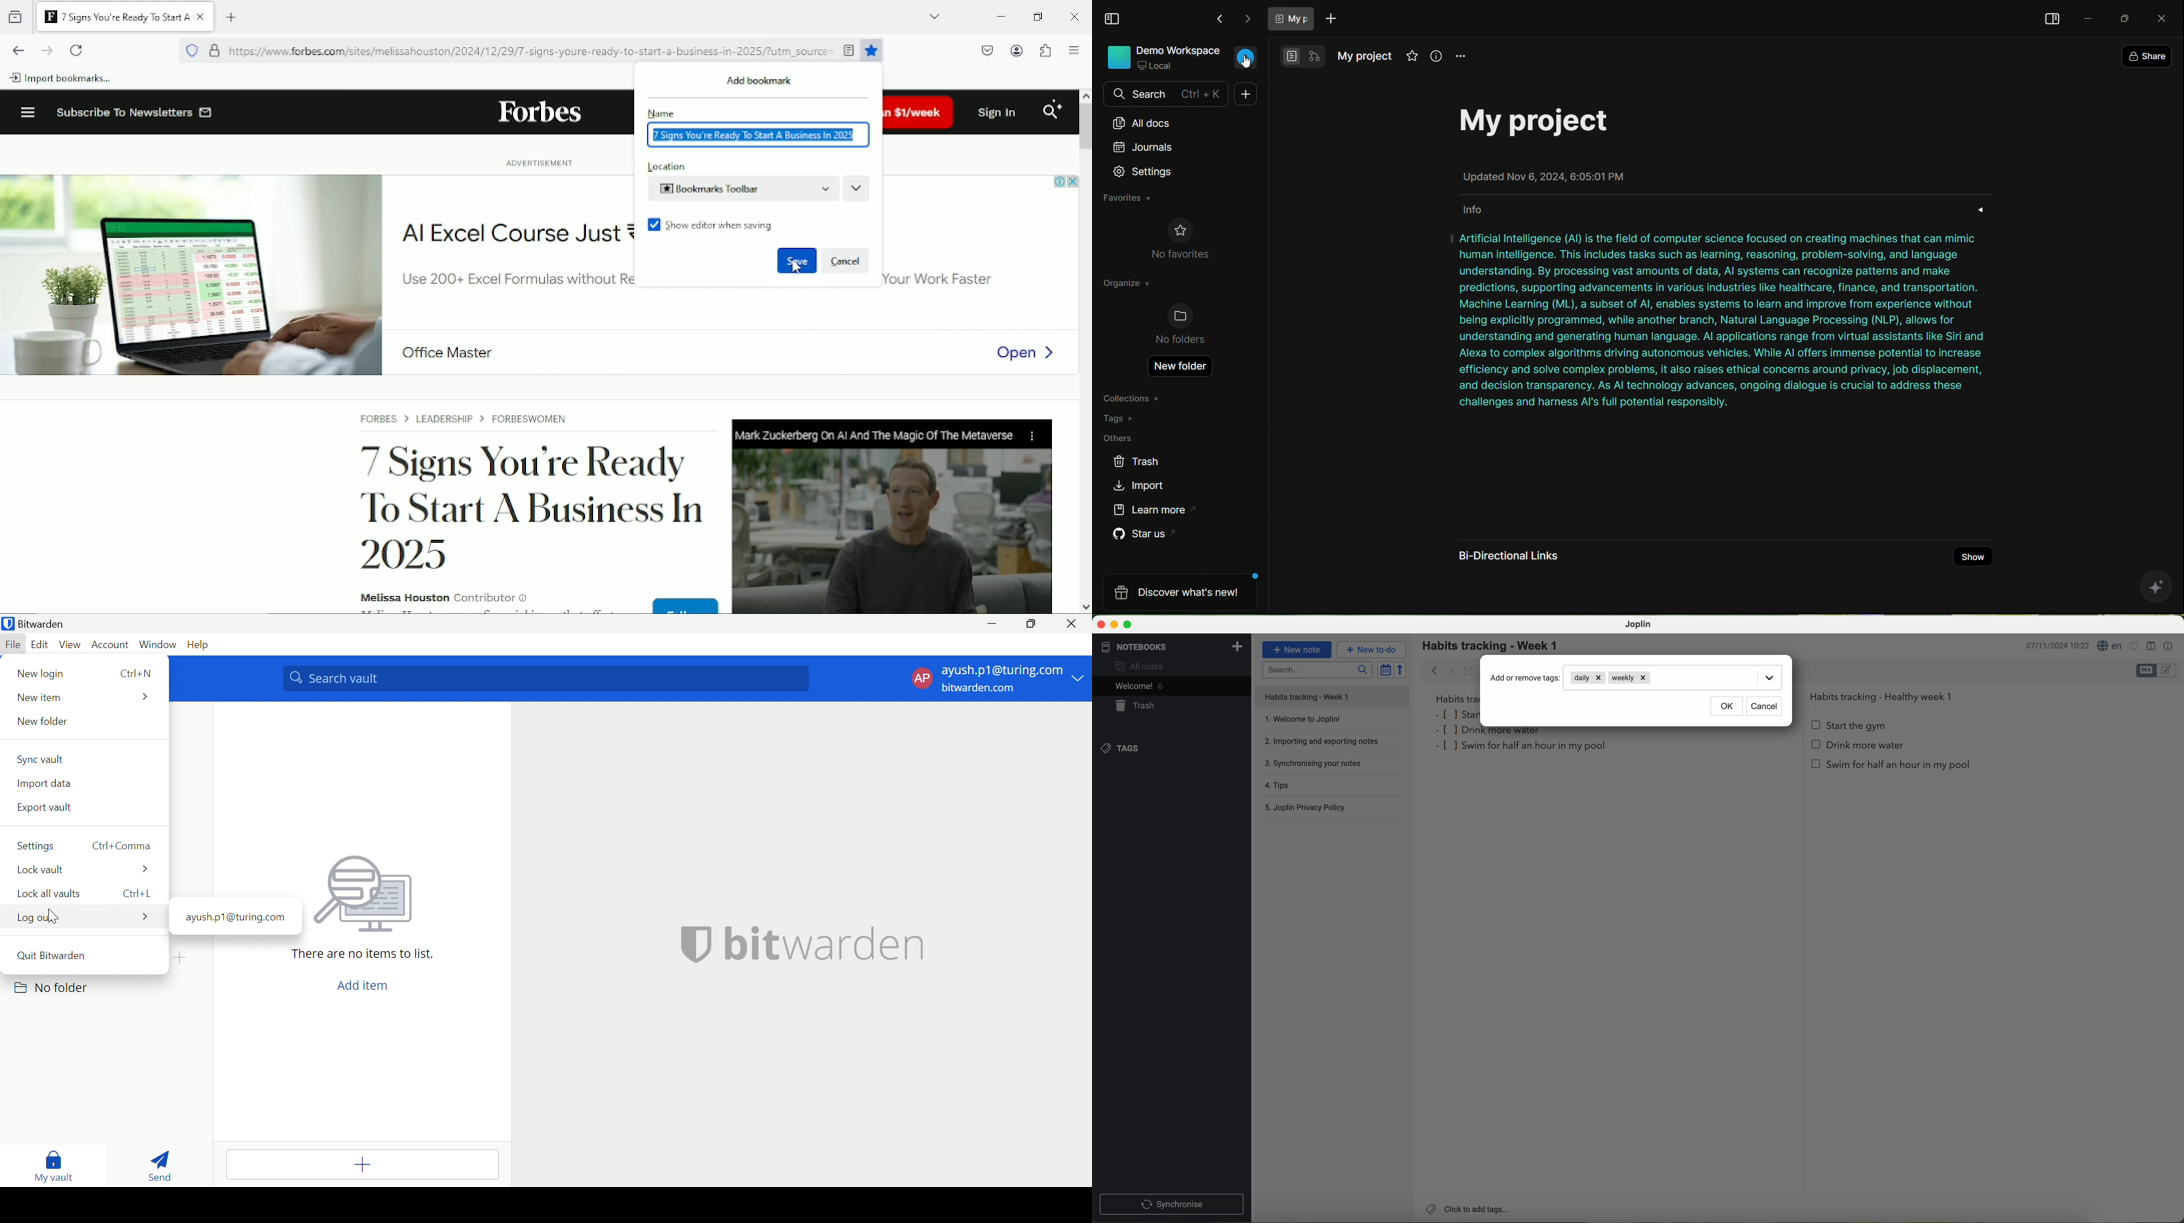 The width and height of the screenshot is (2184, 1232). I want to click on minimize, so click(1000, 17).